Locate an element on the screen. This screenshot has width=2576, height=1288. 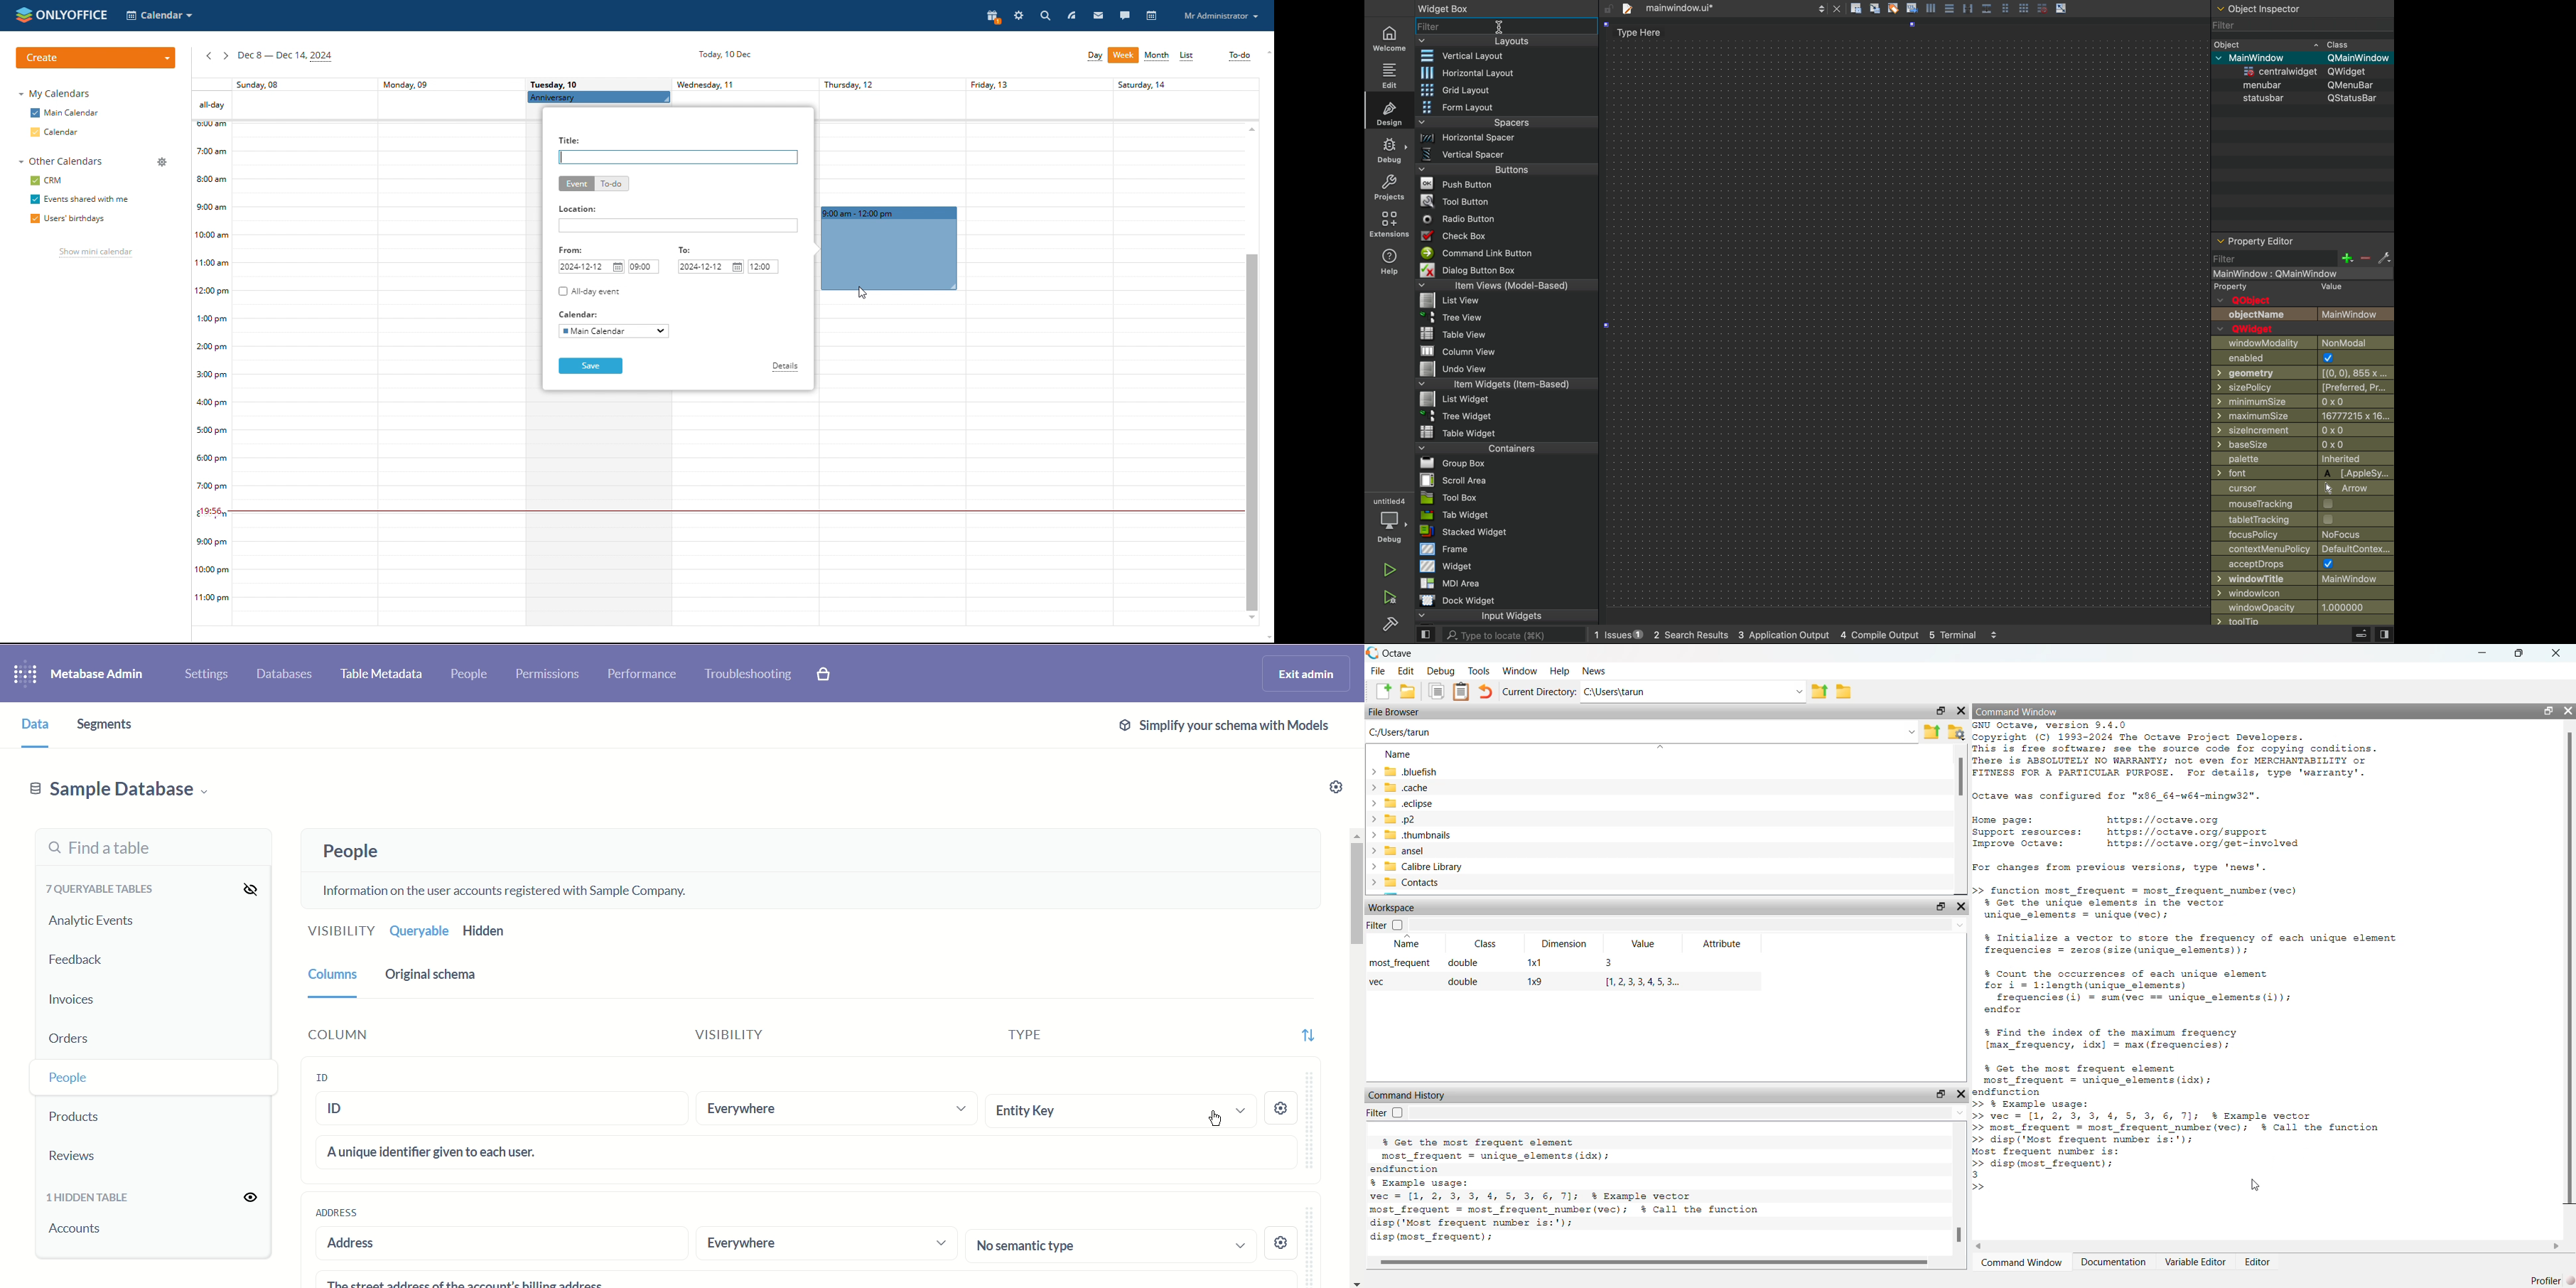
most_frequent is located at coordinates (1400, 963).